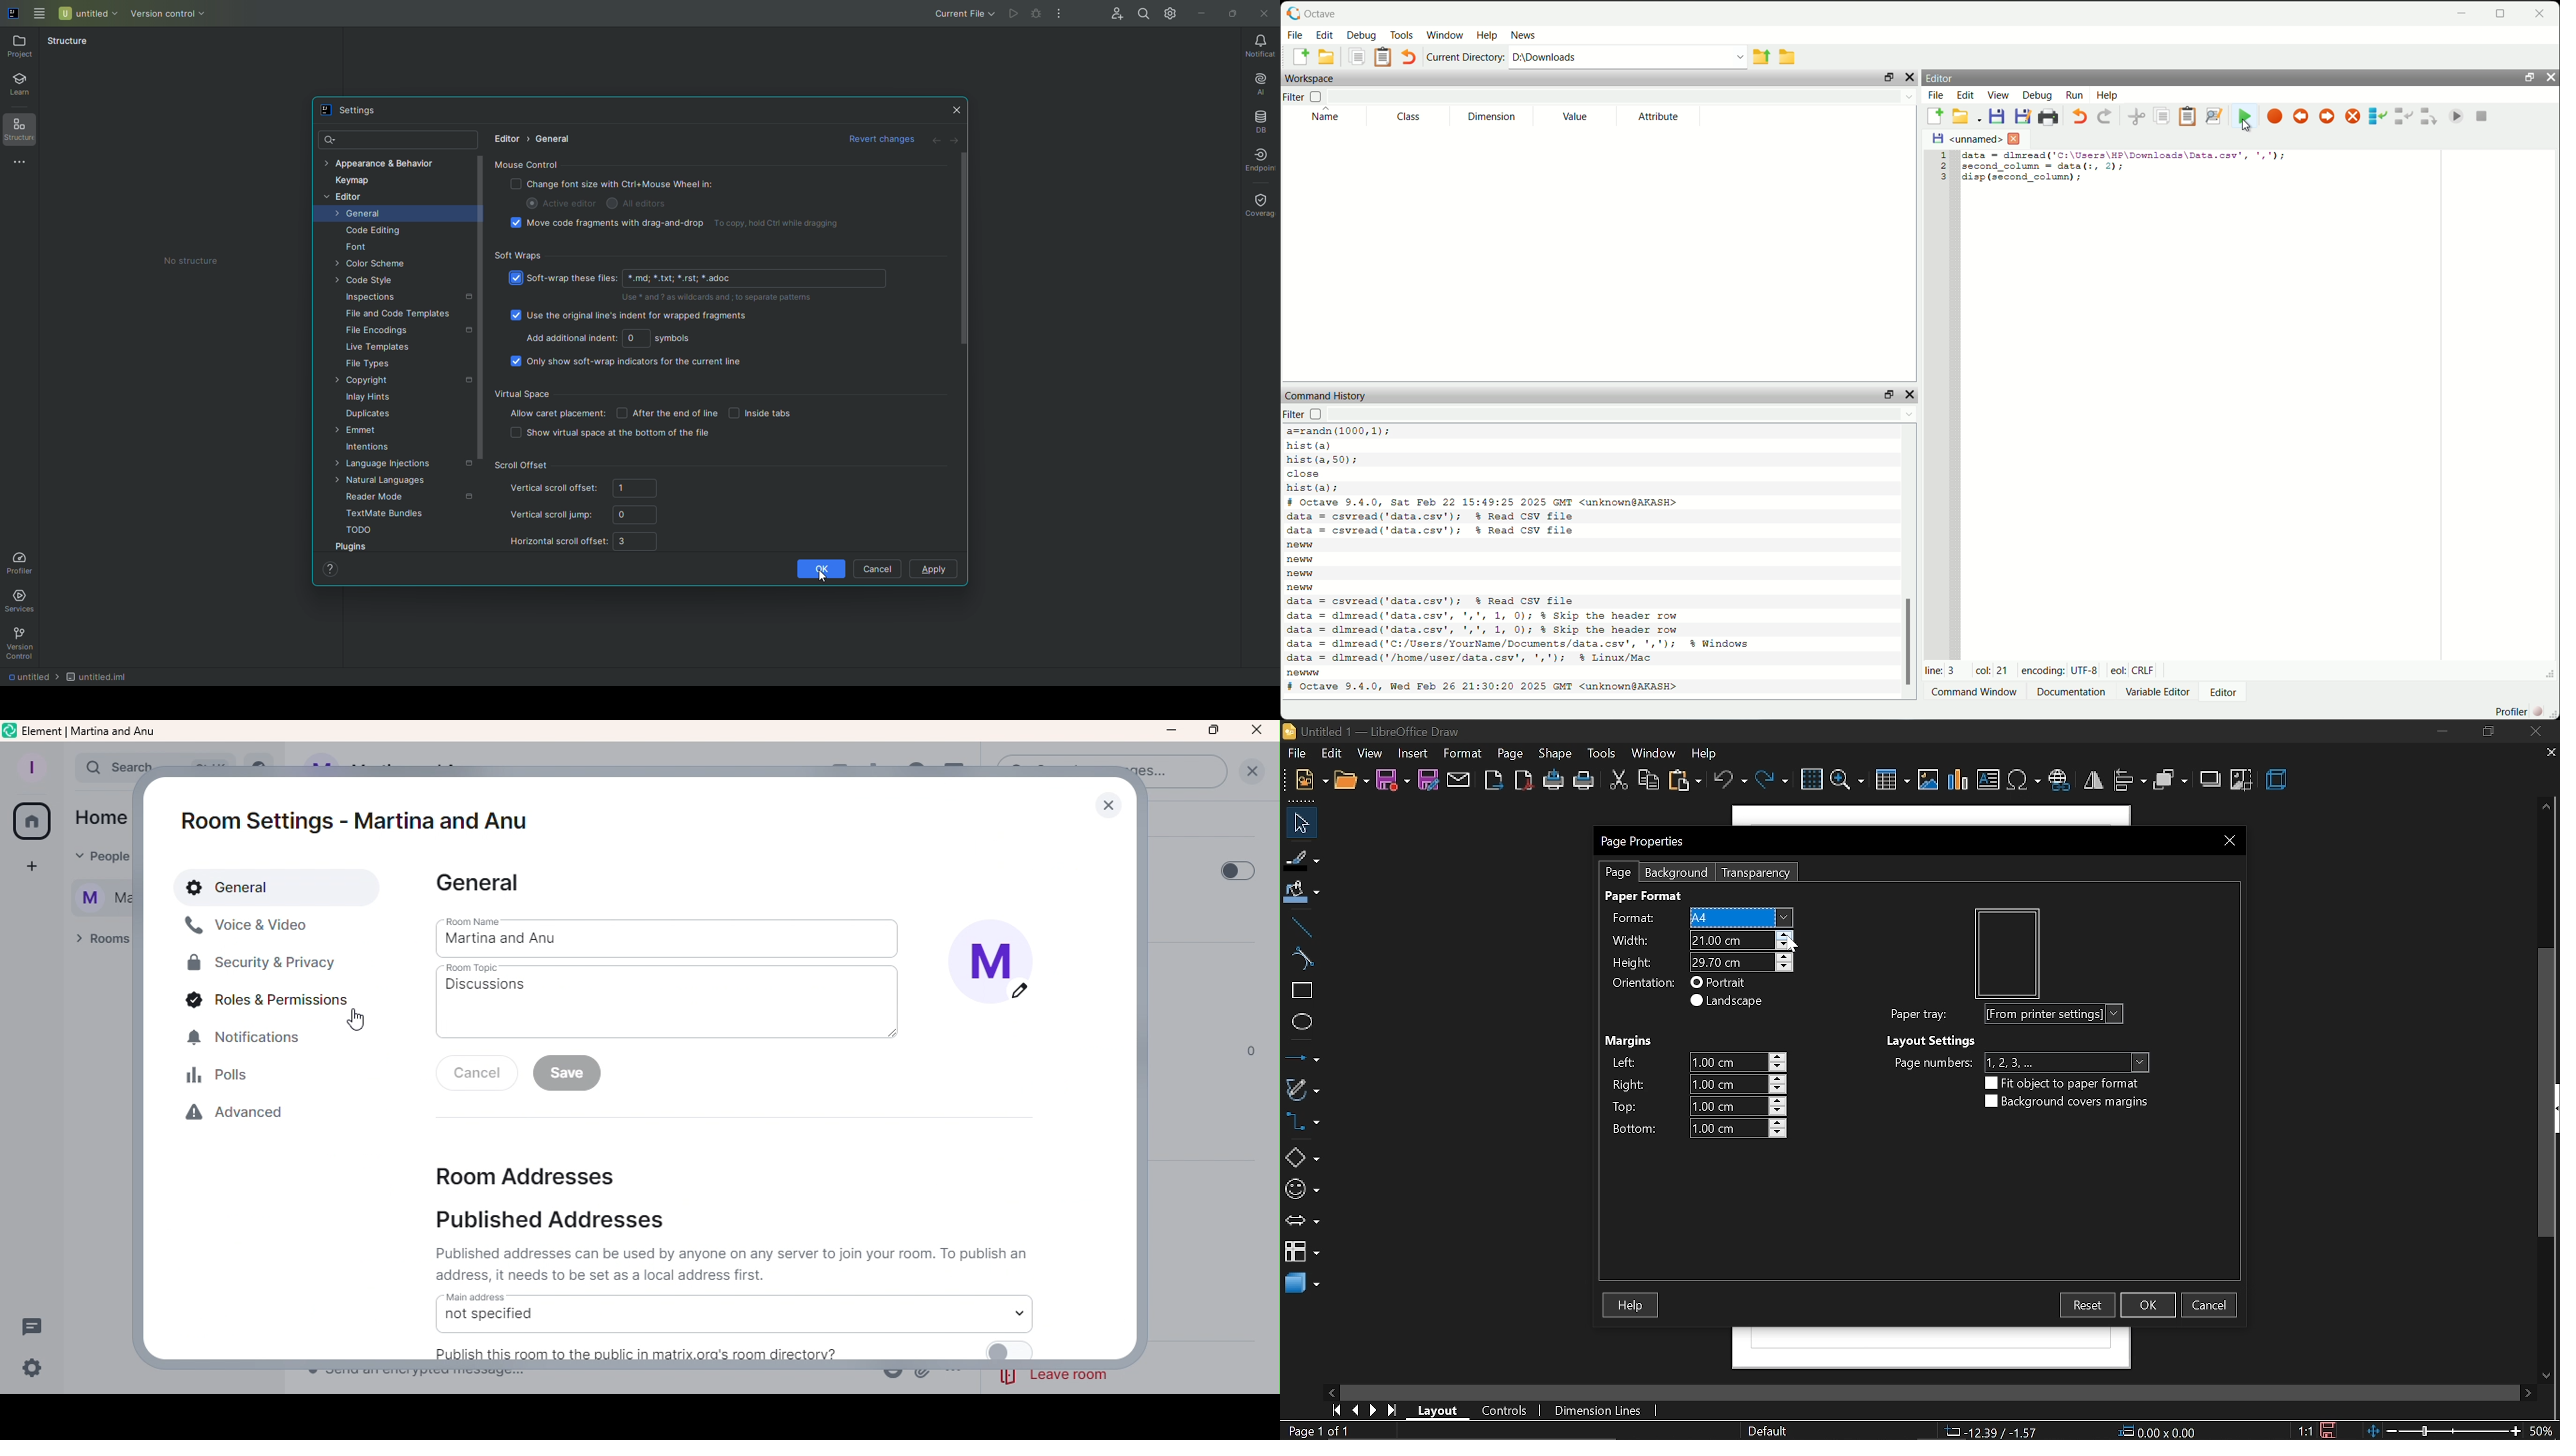  Describe the element at coordinates (2024, 780) in the screenshot. I see `insert symbol` at that location.